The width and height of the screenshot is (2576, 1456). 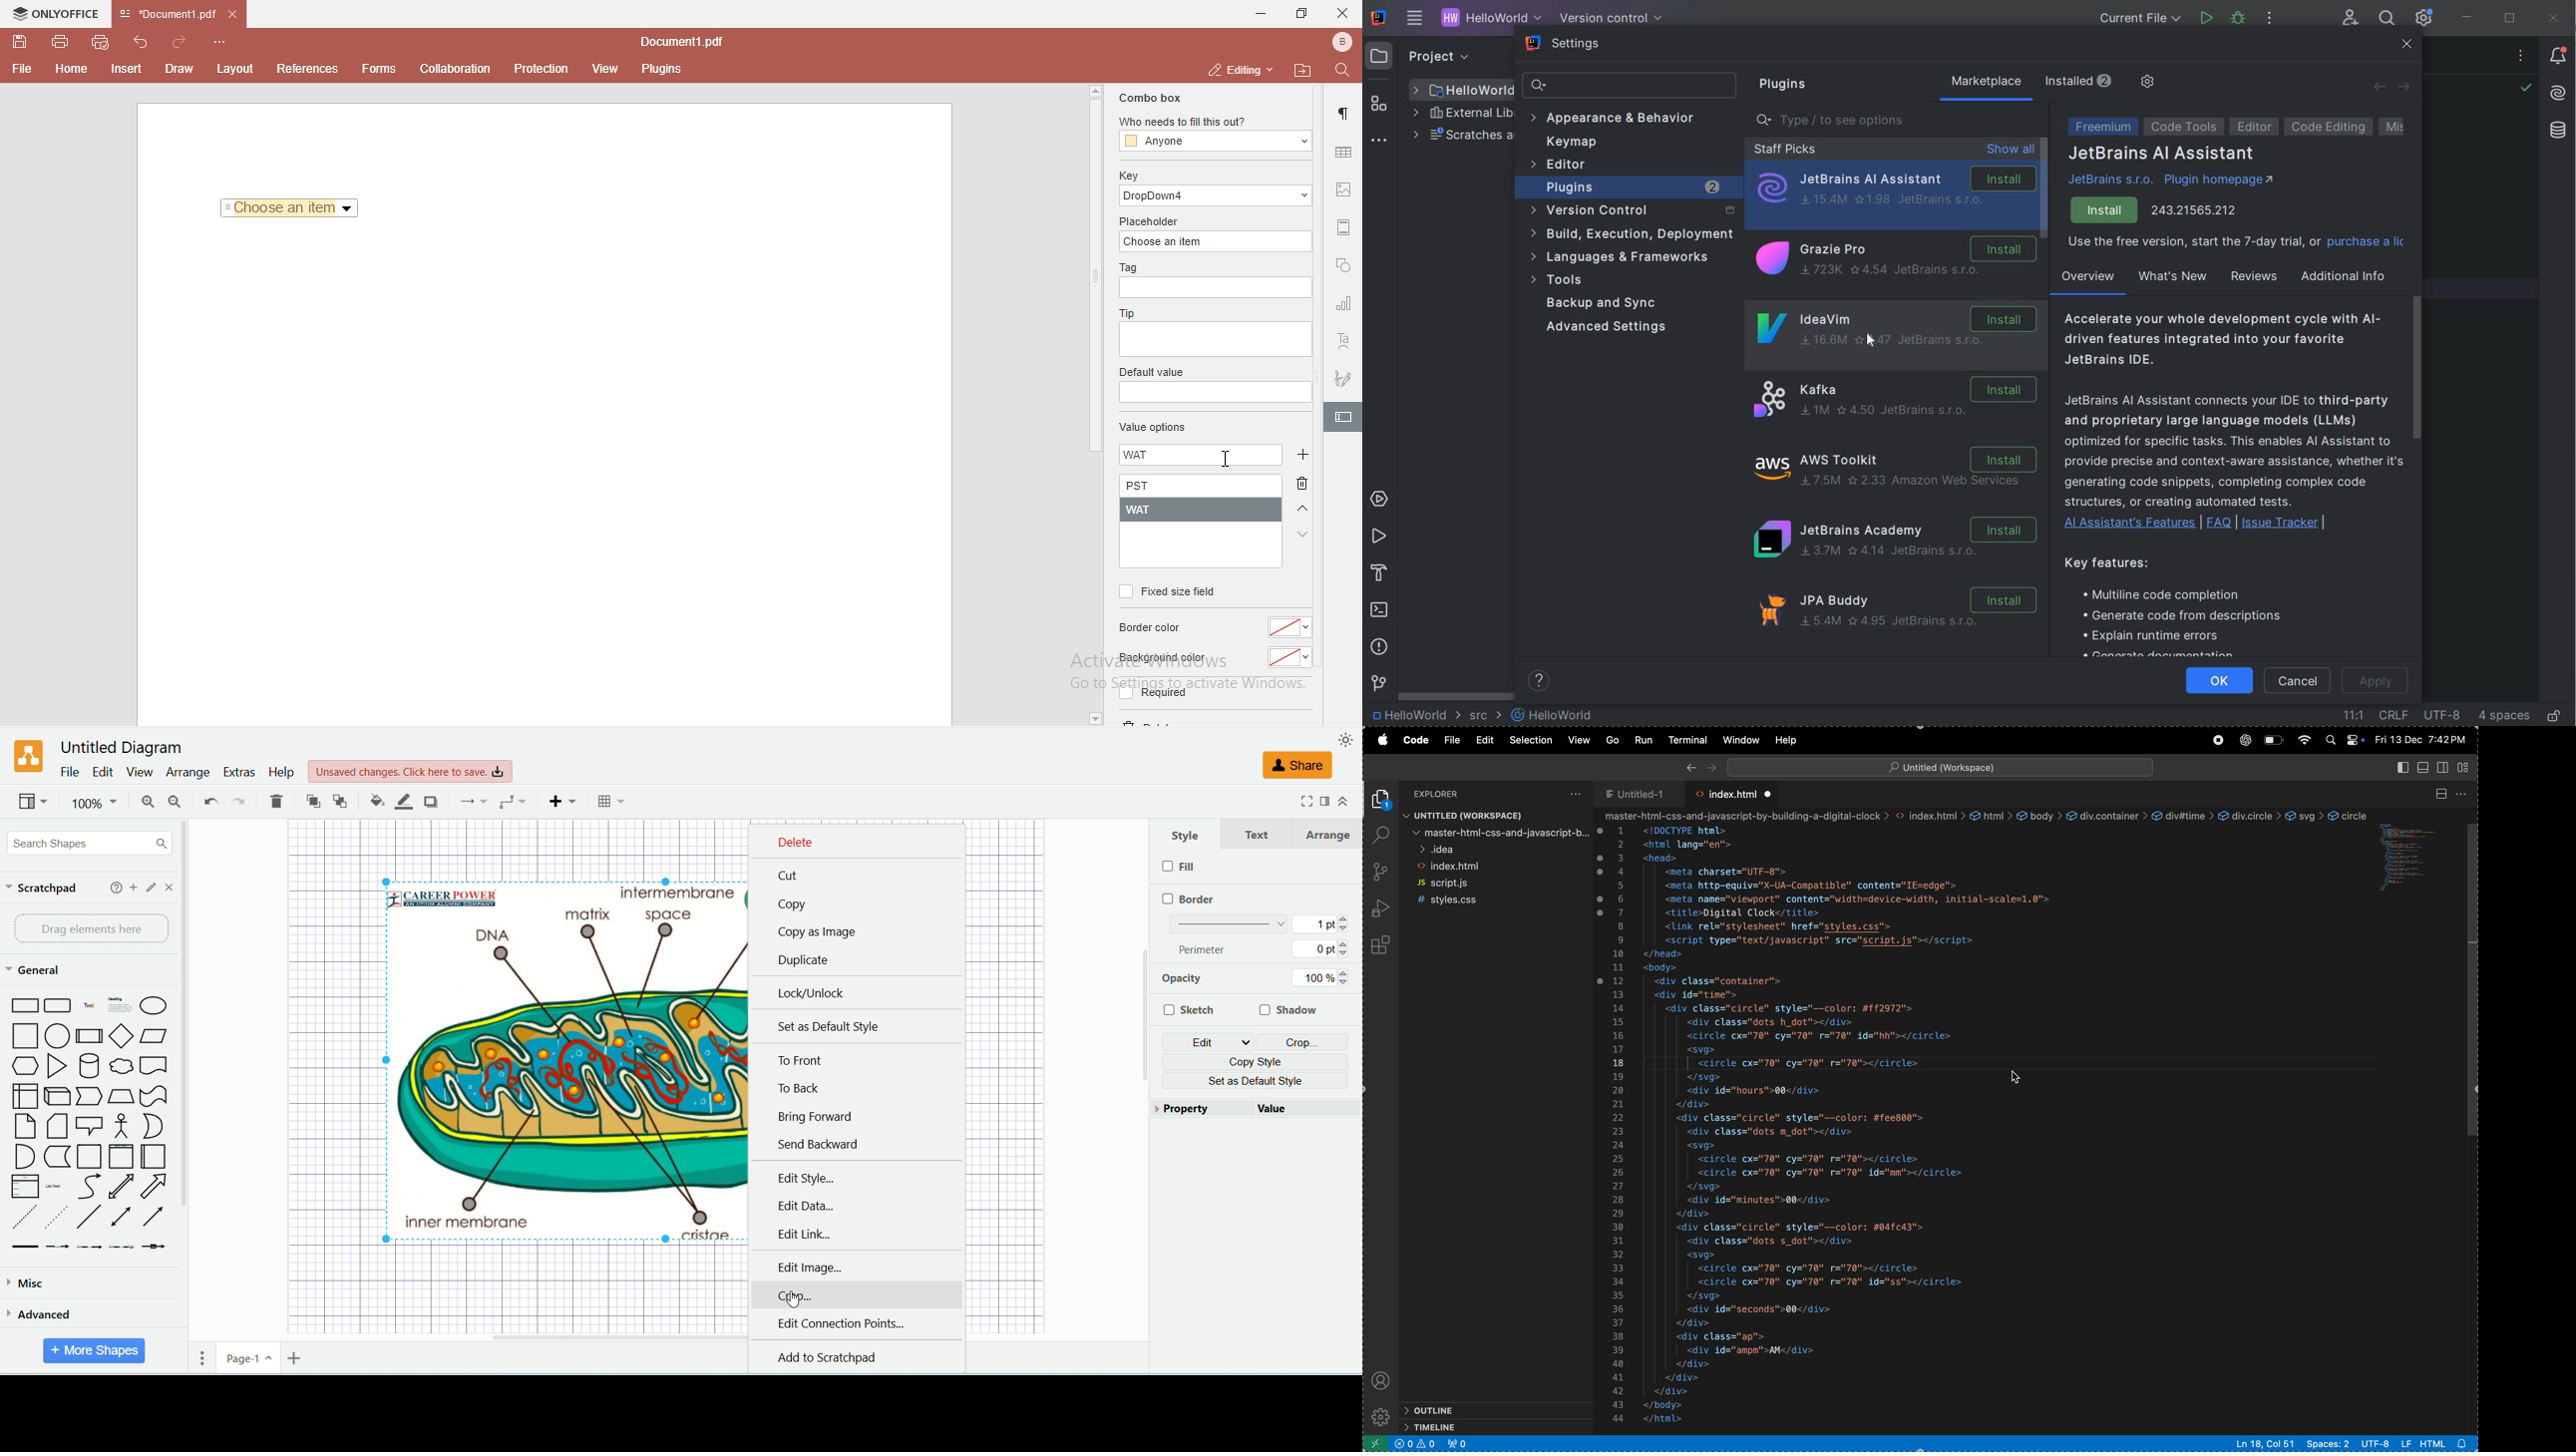 What do you see at coordinates (276, 803) in the screenshot?
I see `delete` at bounding box center [276, 803].